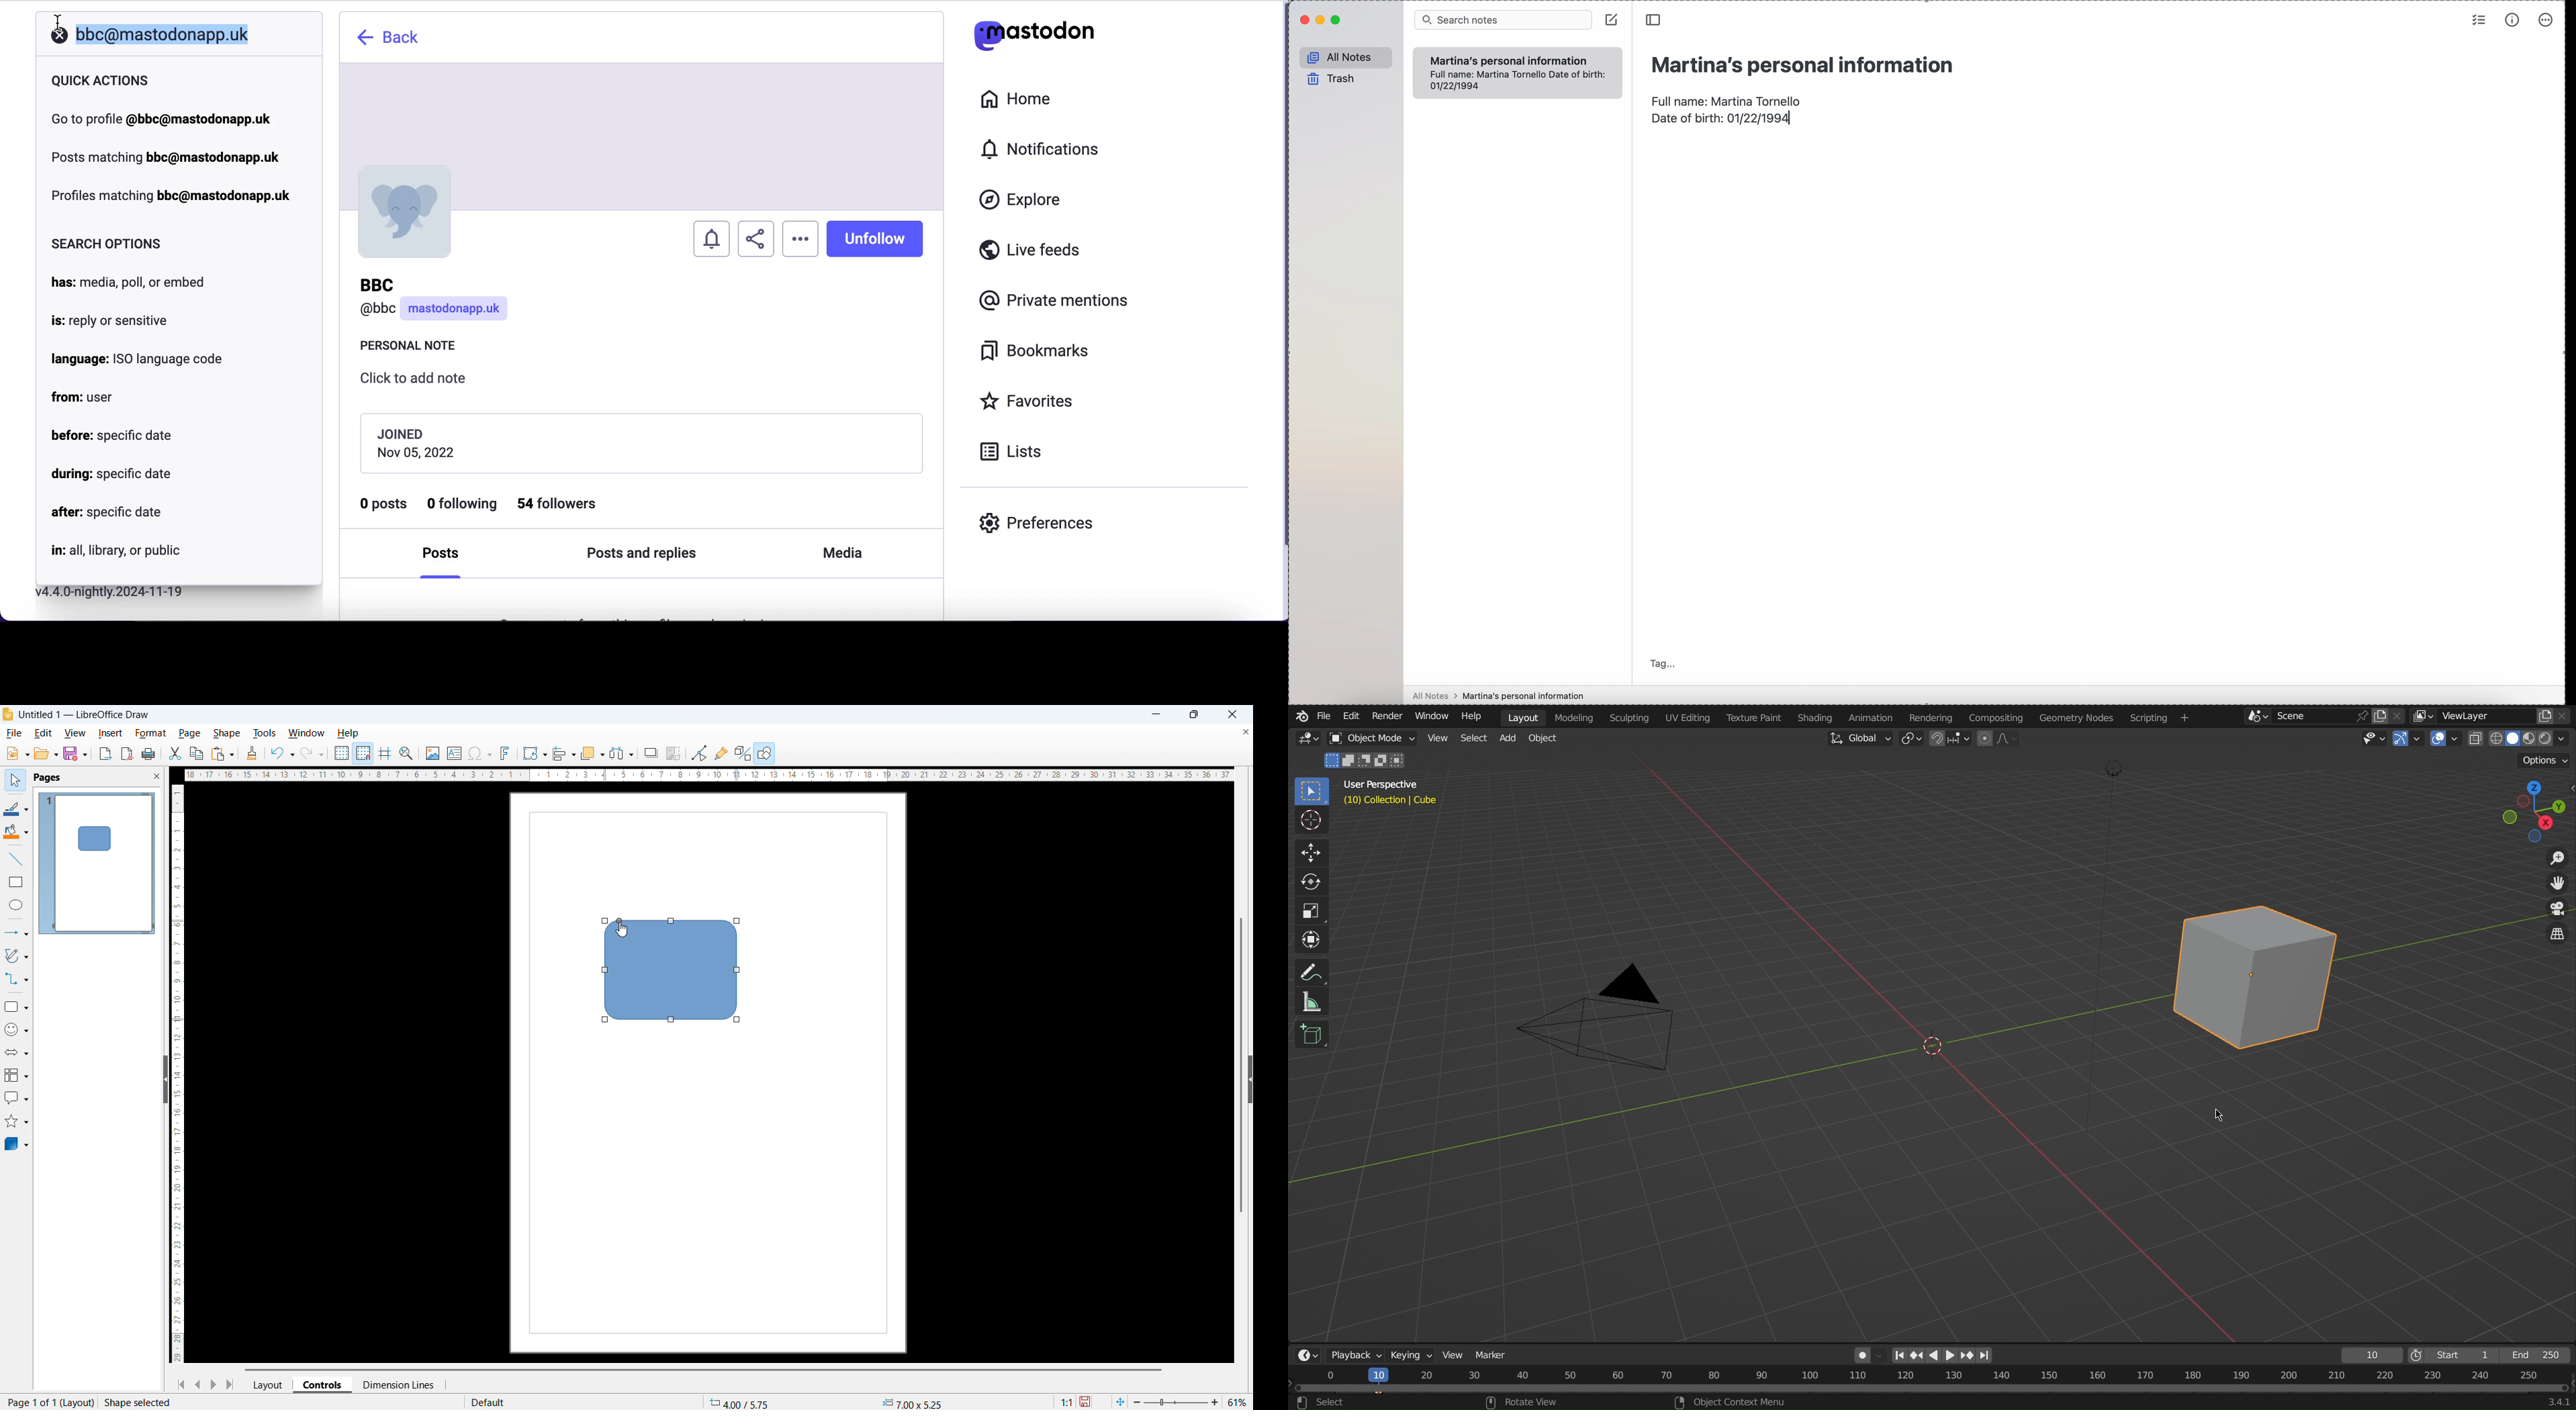 Image resolution: width=2576 pixels, height=1428 pixels. Describe the element at coordinates (1951, 1355) in the screenshot. I see `right` at that location.